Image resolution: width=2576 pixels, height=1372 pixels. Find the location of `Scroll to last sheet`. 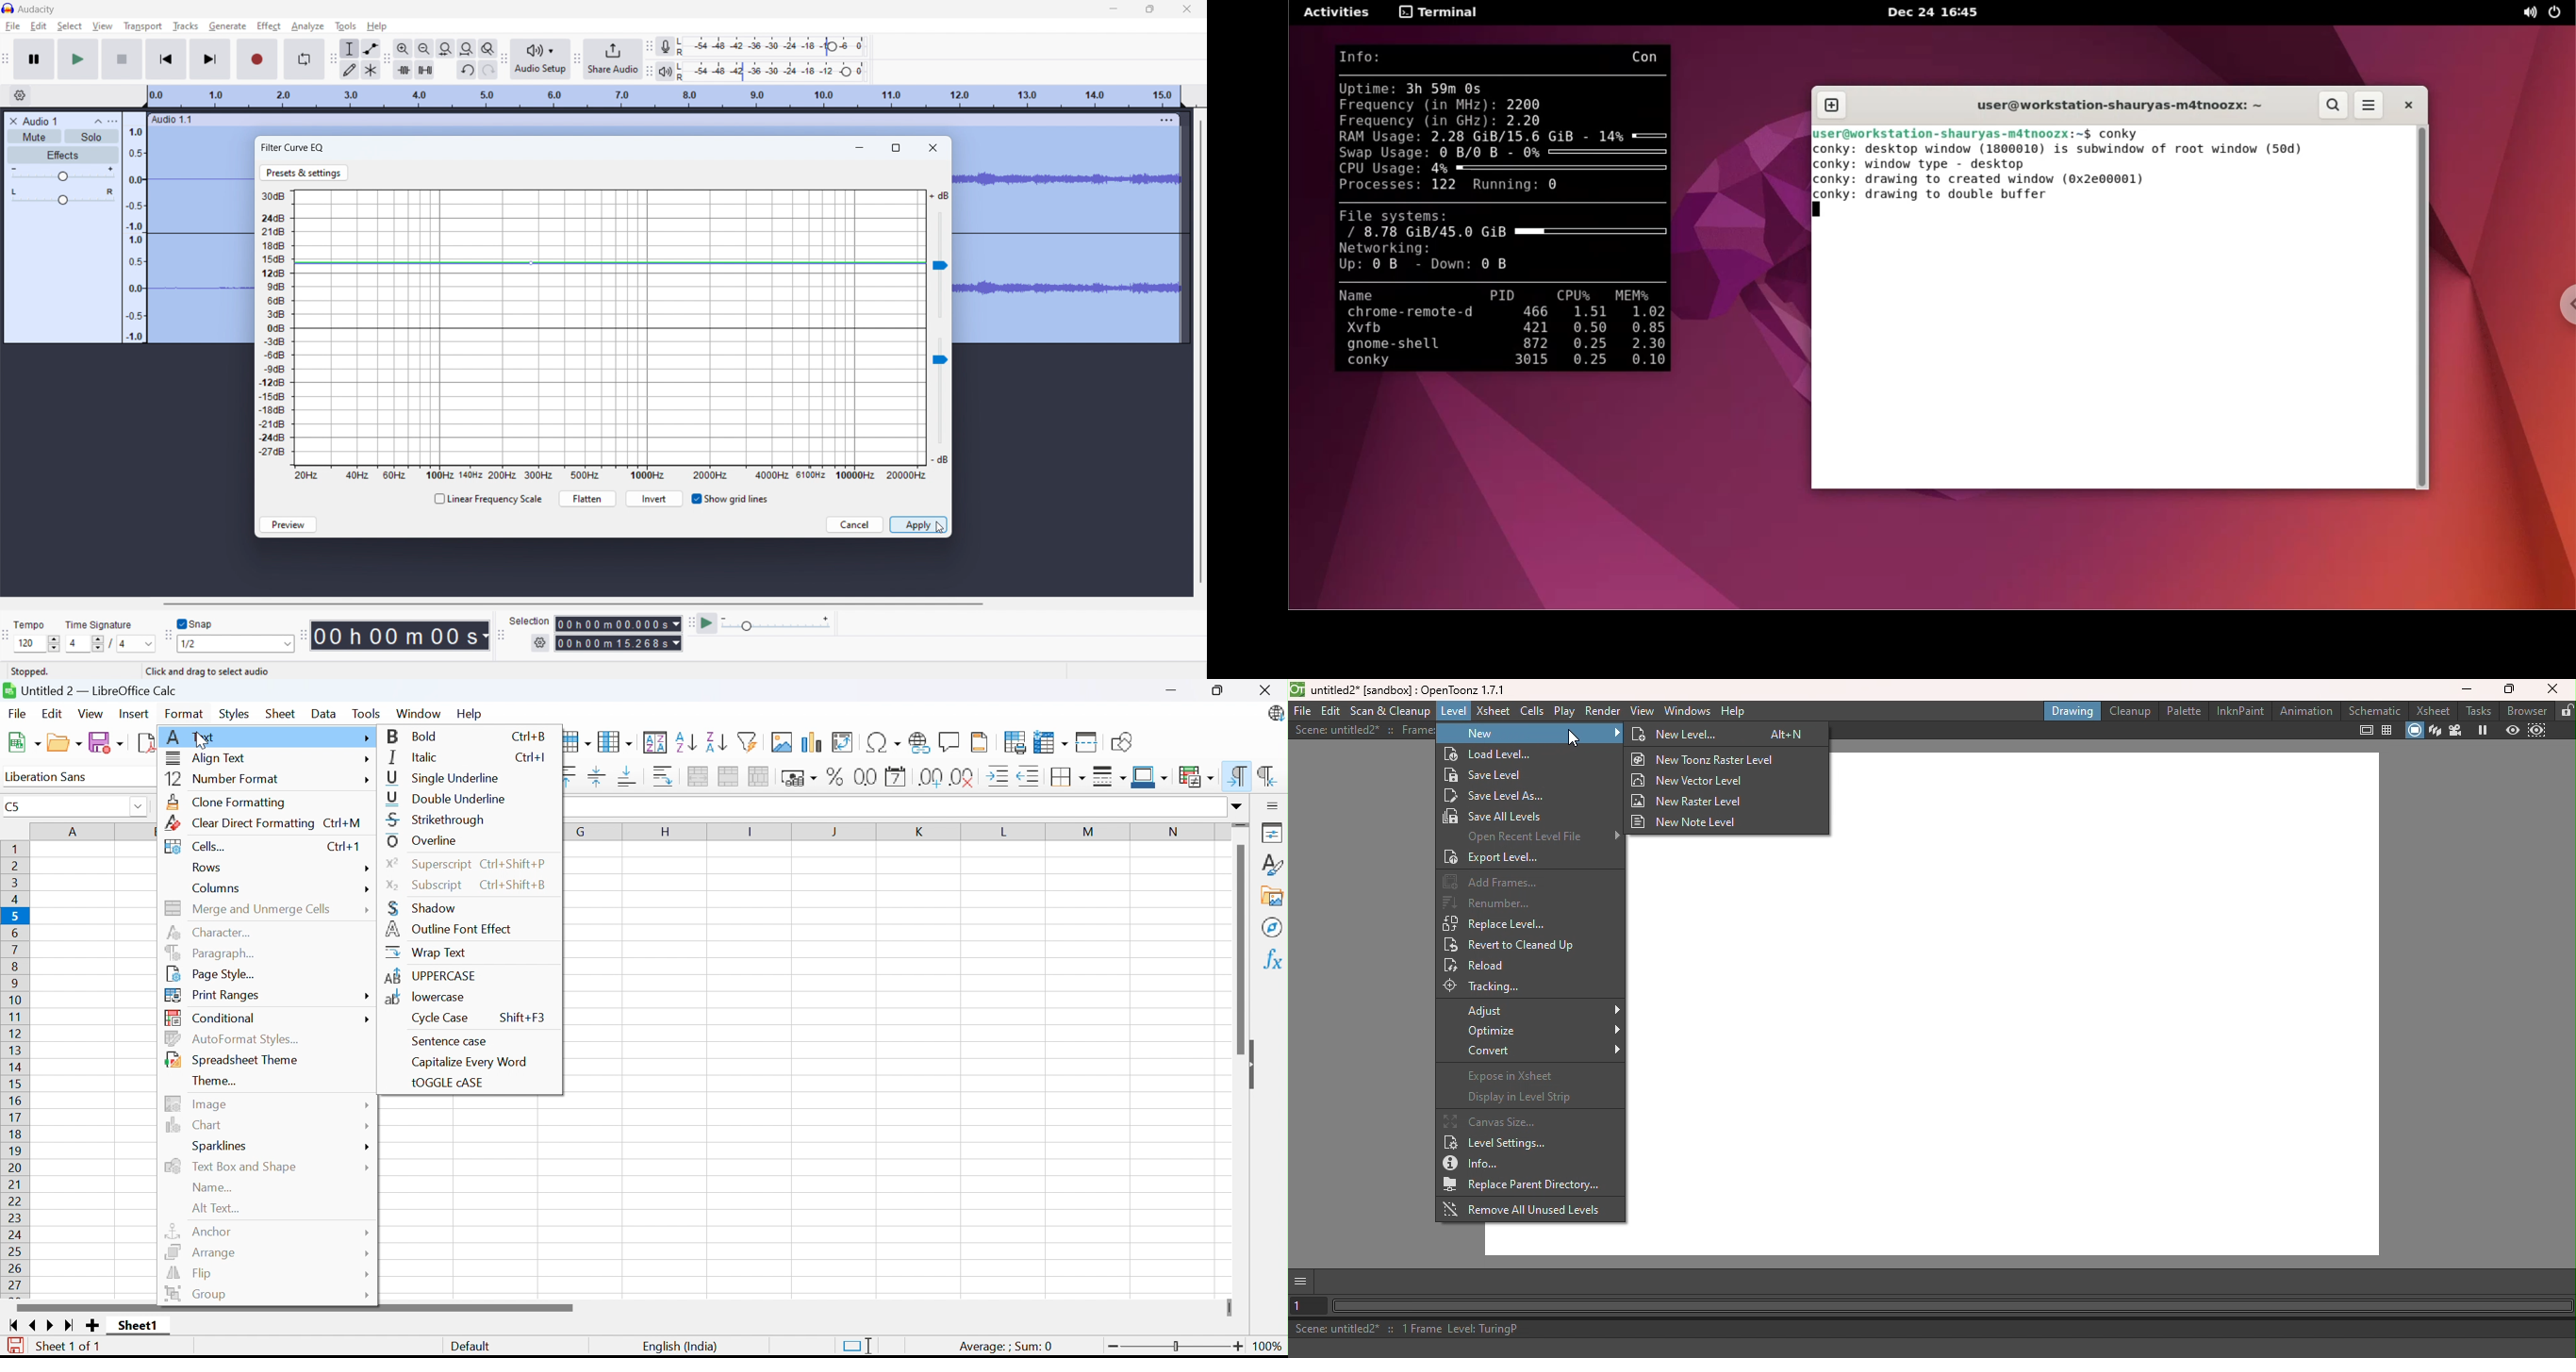

Scroll to last sheet is located at coordinates (68, 1328).